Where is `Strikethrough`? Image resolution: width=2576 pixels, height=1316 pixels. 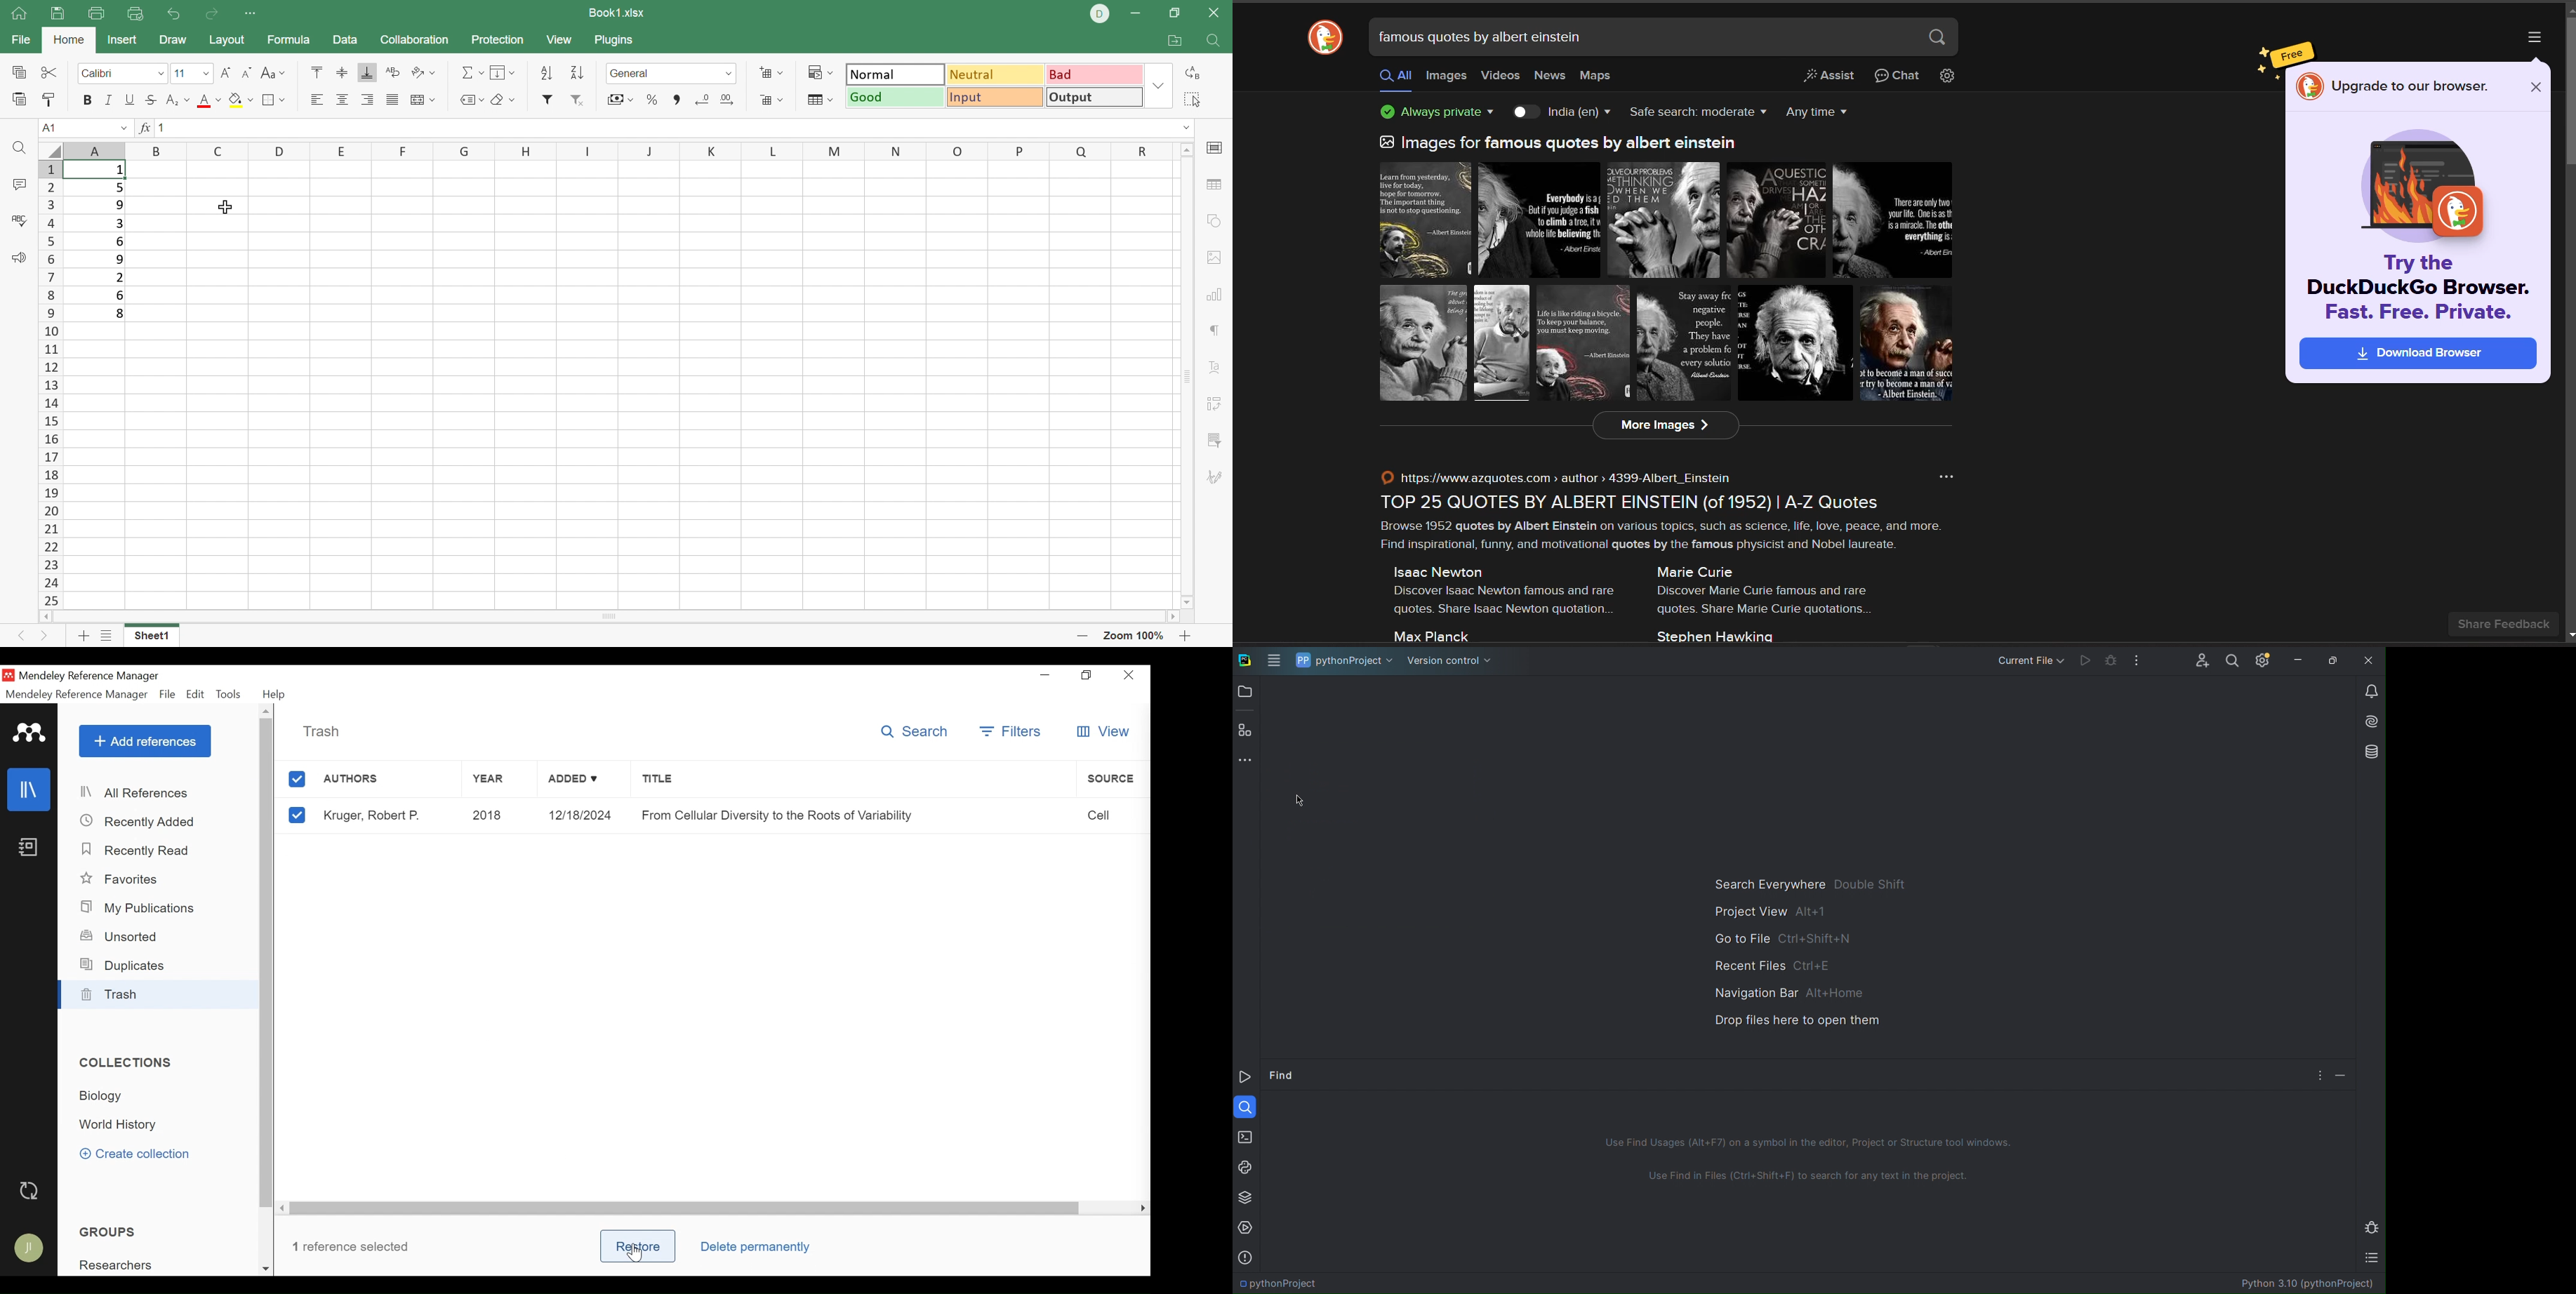 Strikethrough is located at coordinates (148, 100).